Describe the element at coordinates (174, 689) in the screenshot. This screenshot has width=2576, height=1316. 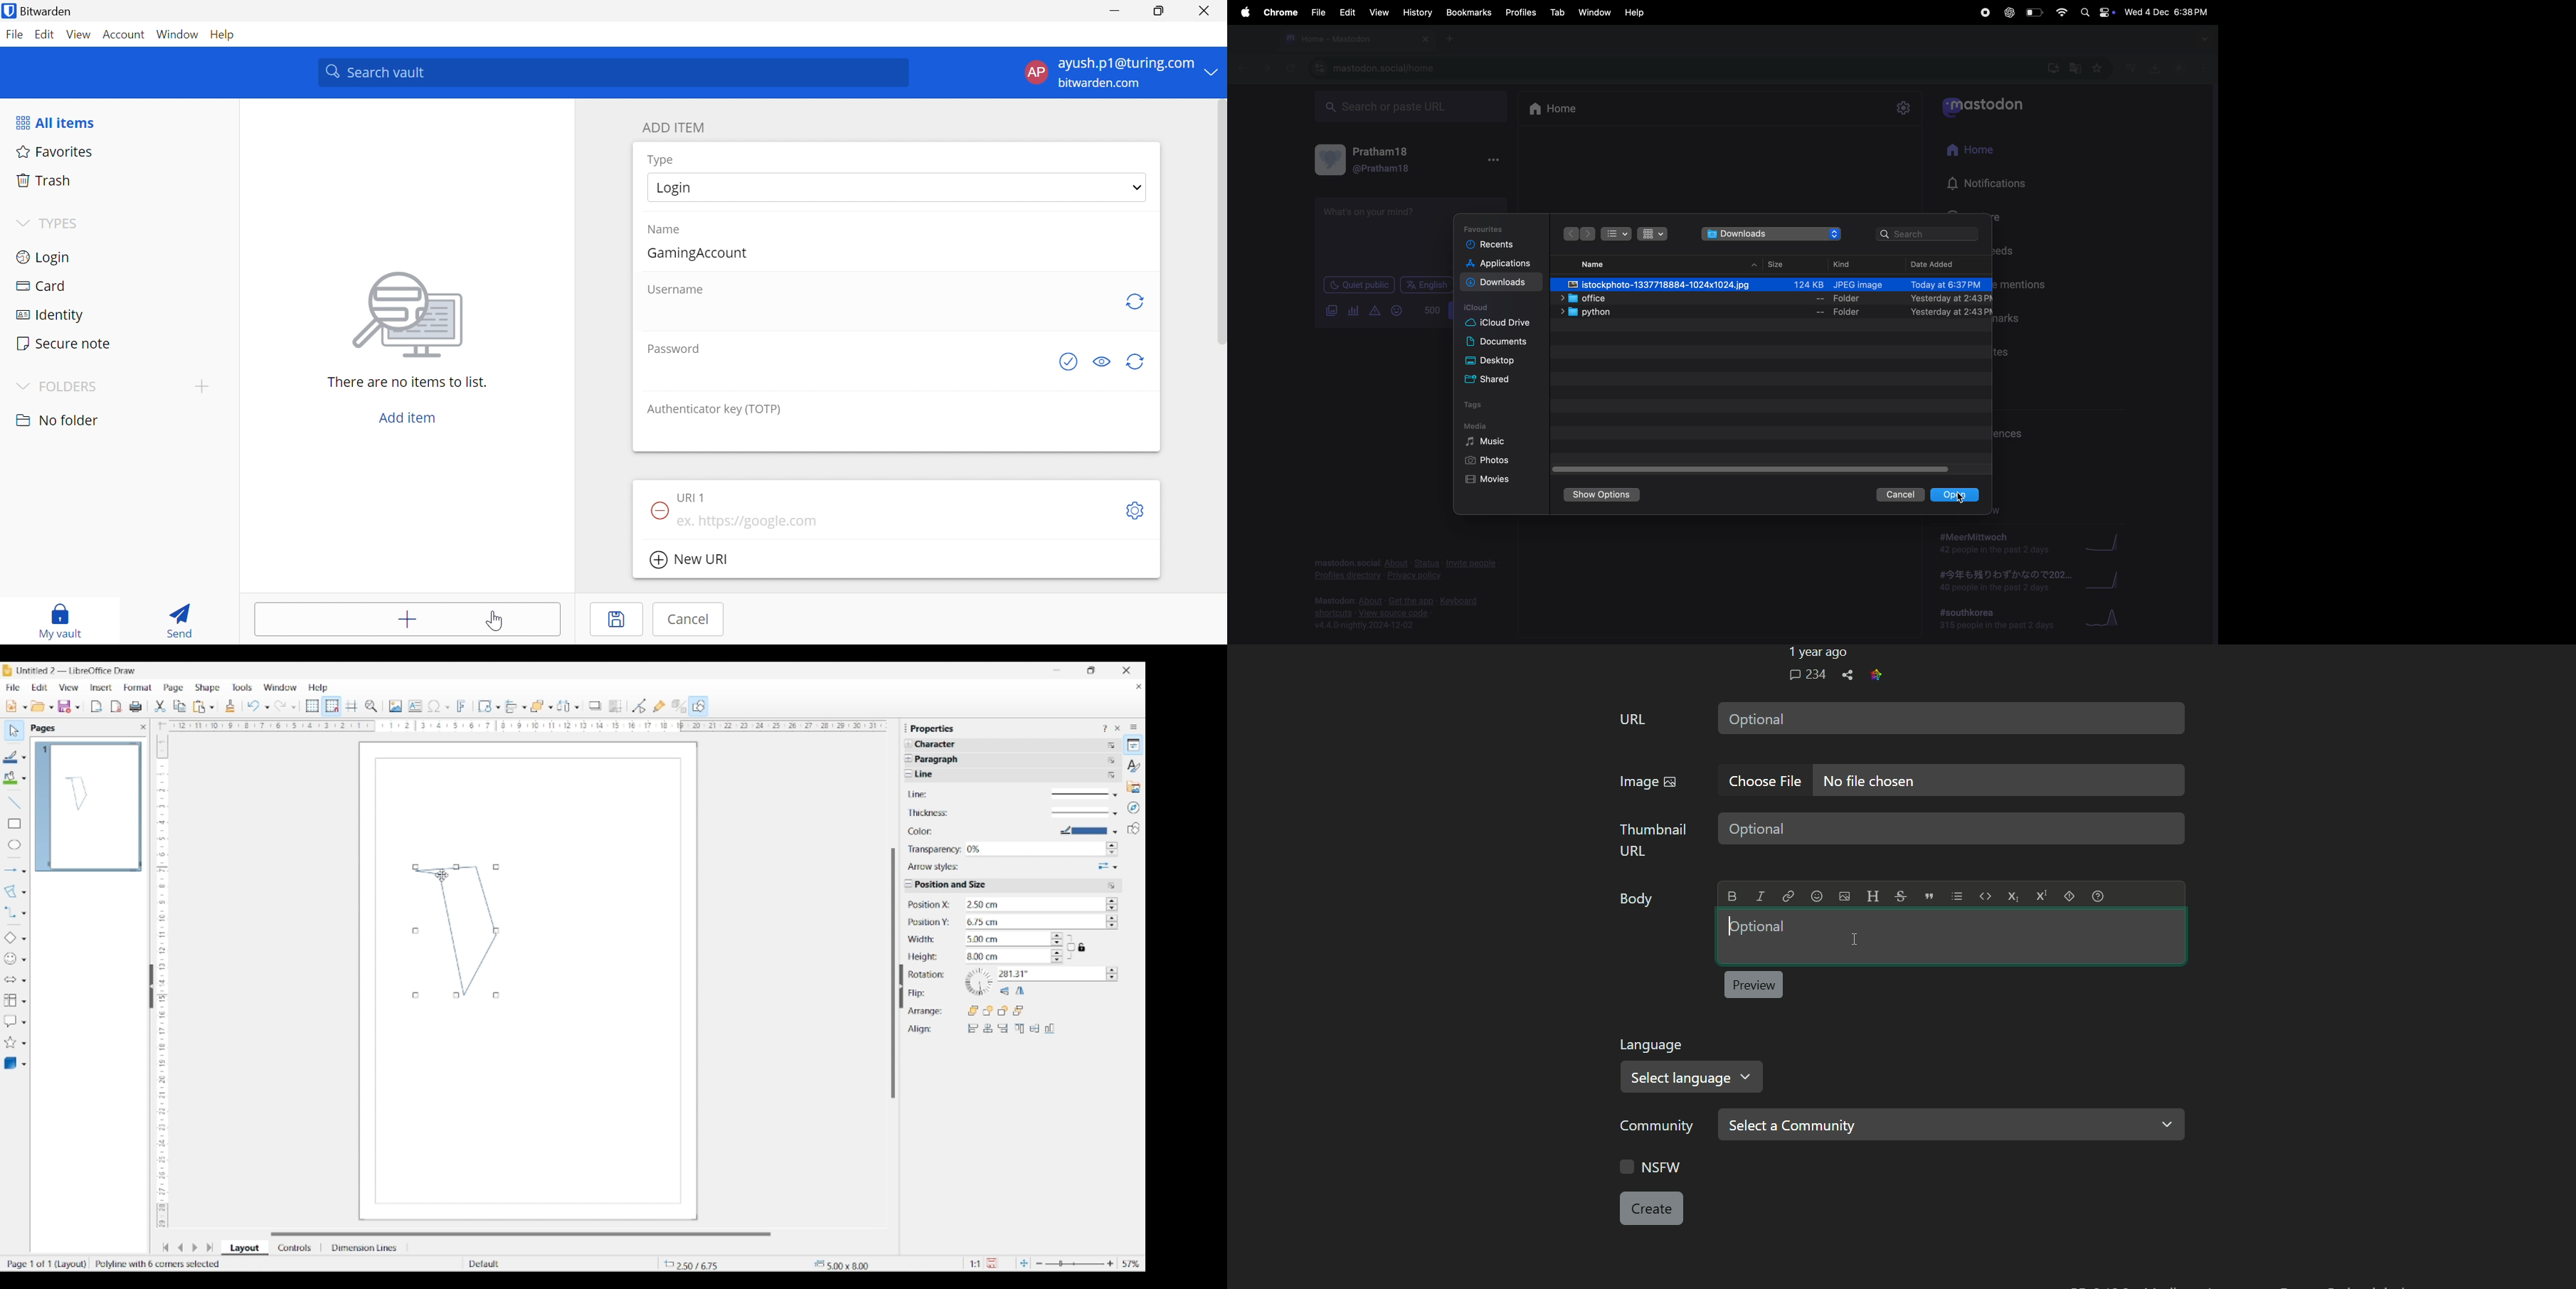
I see `Page` at that location.